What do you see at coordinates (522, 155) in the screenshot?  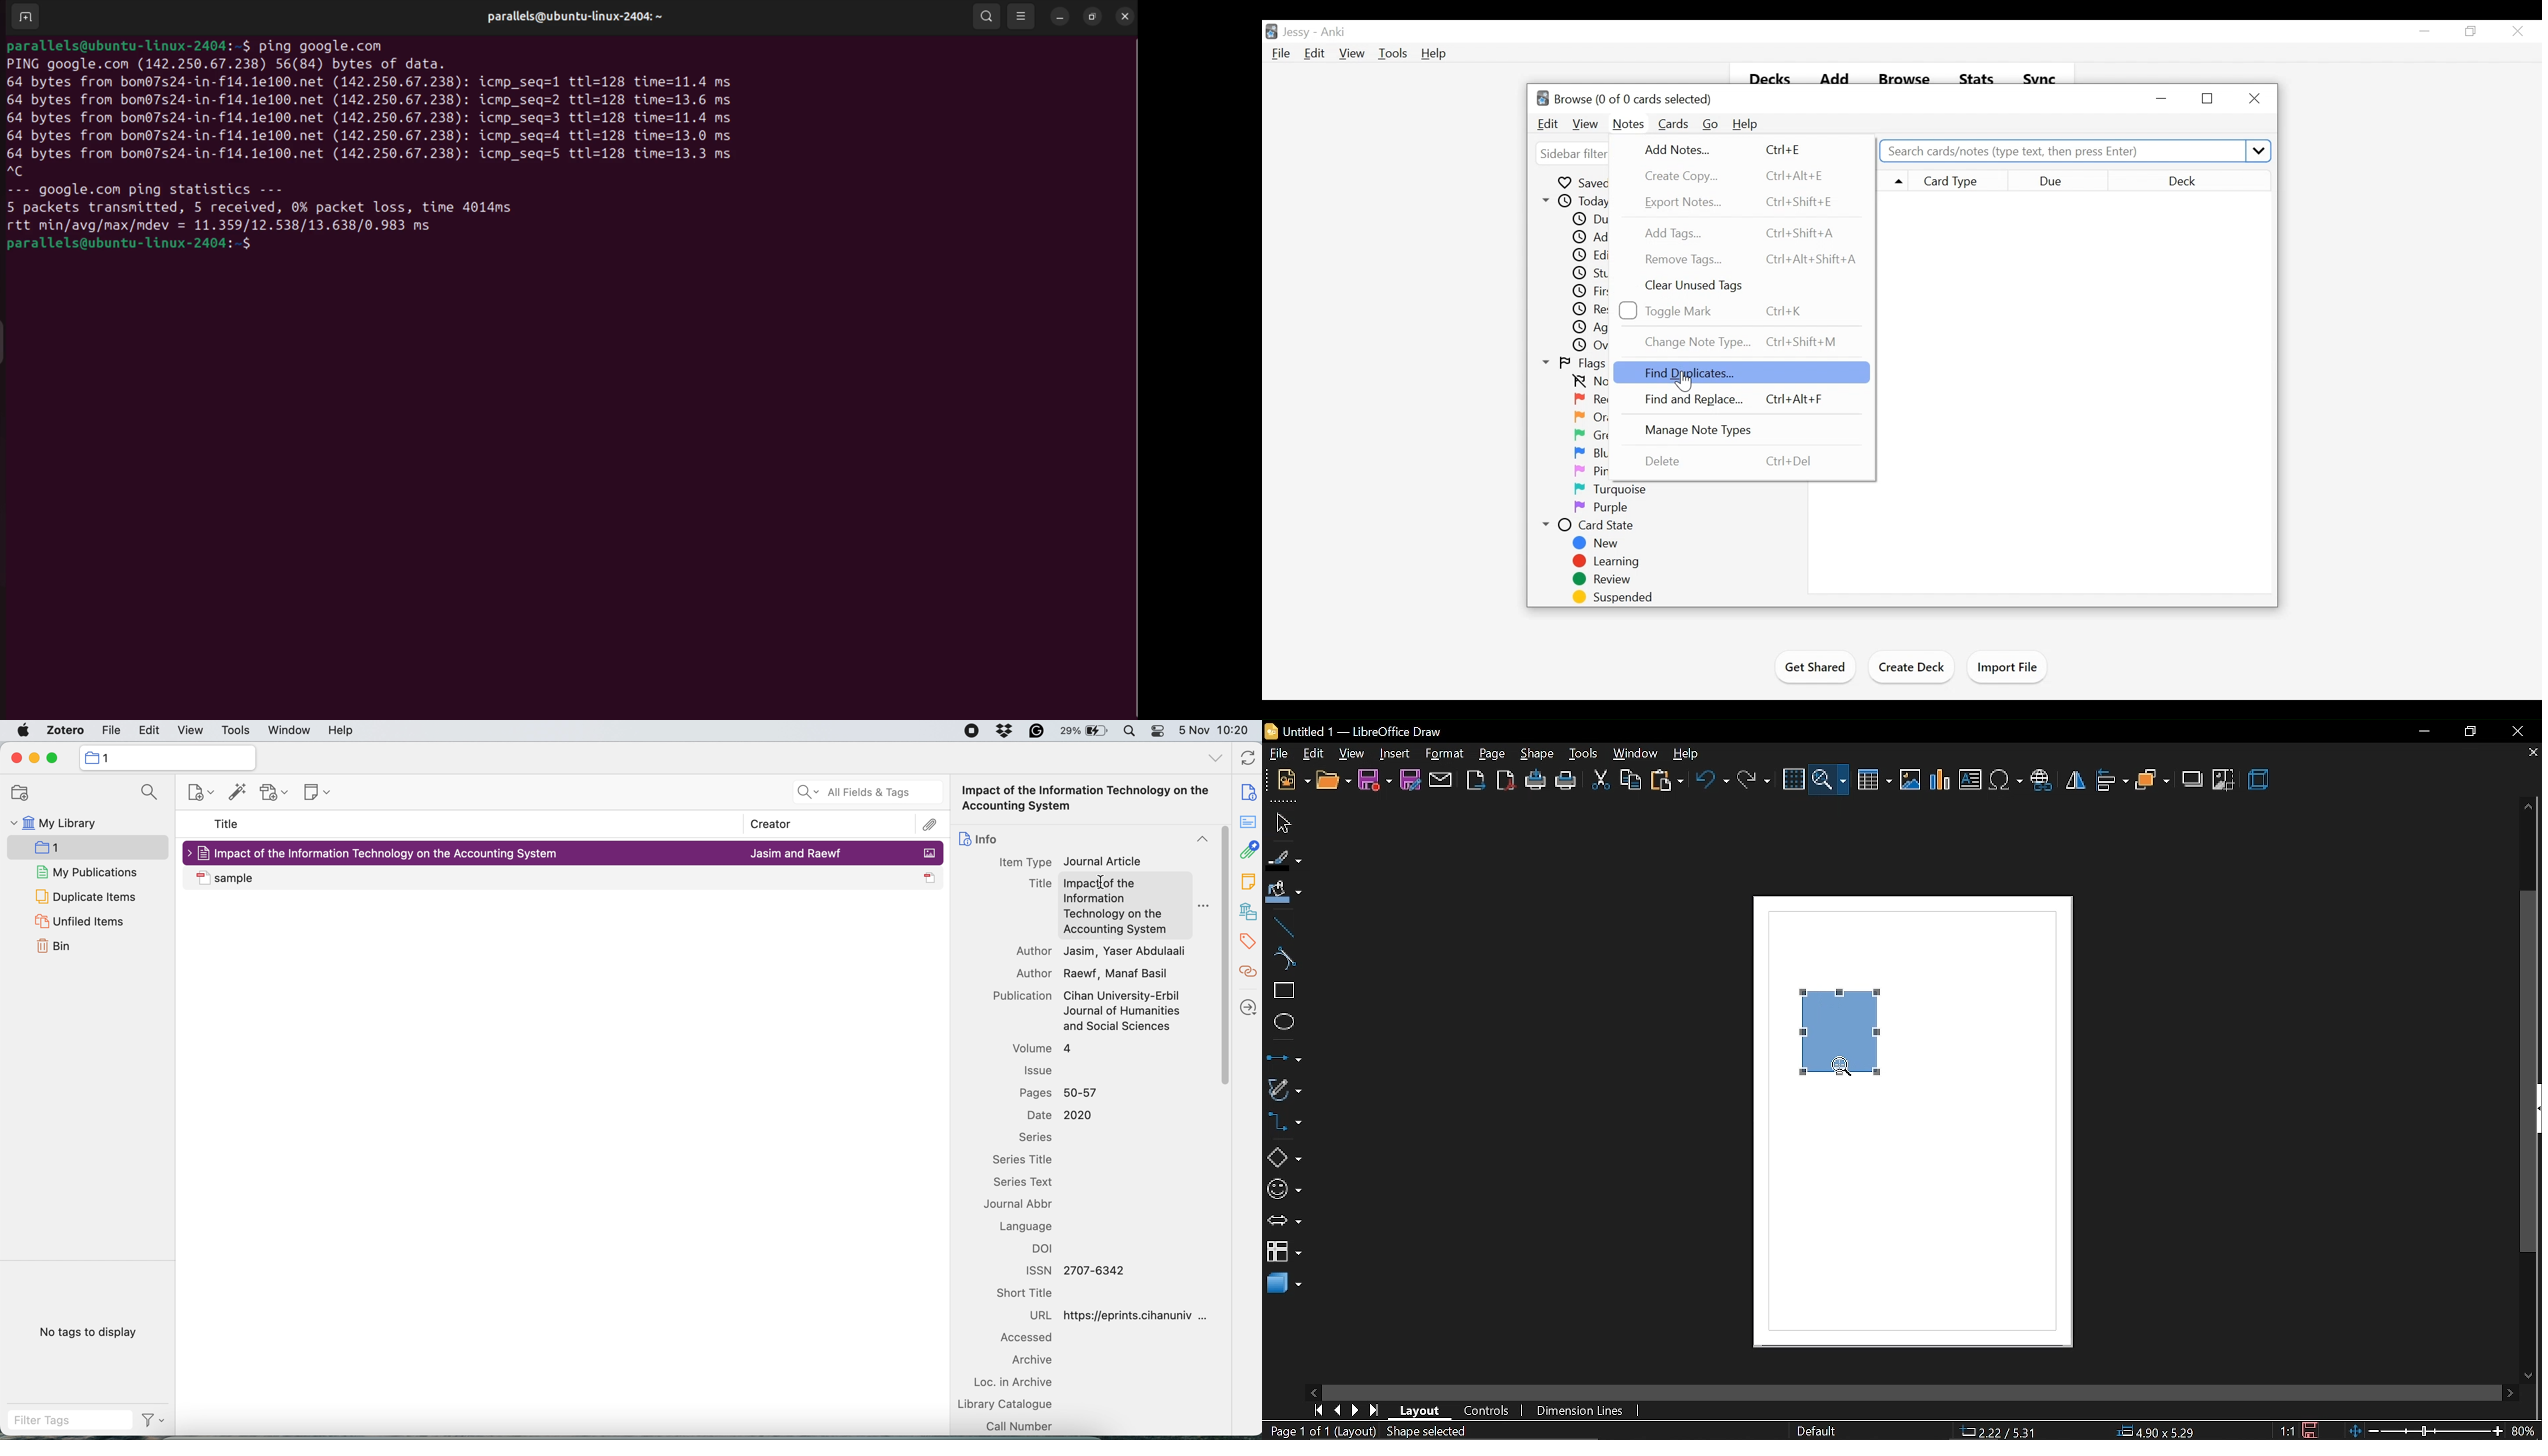 I see `icmp se1 5` at bounding box center [522, 155].